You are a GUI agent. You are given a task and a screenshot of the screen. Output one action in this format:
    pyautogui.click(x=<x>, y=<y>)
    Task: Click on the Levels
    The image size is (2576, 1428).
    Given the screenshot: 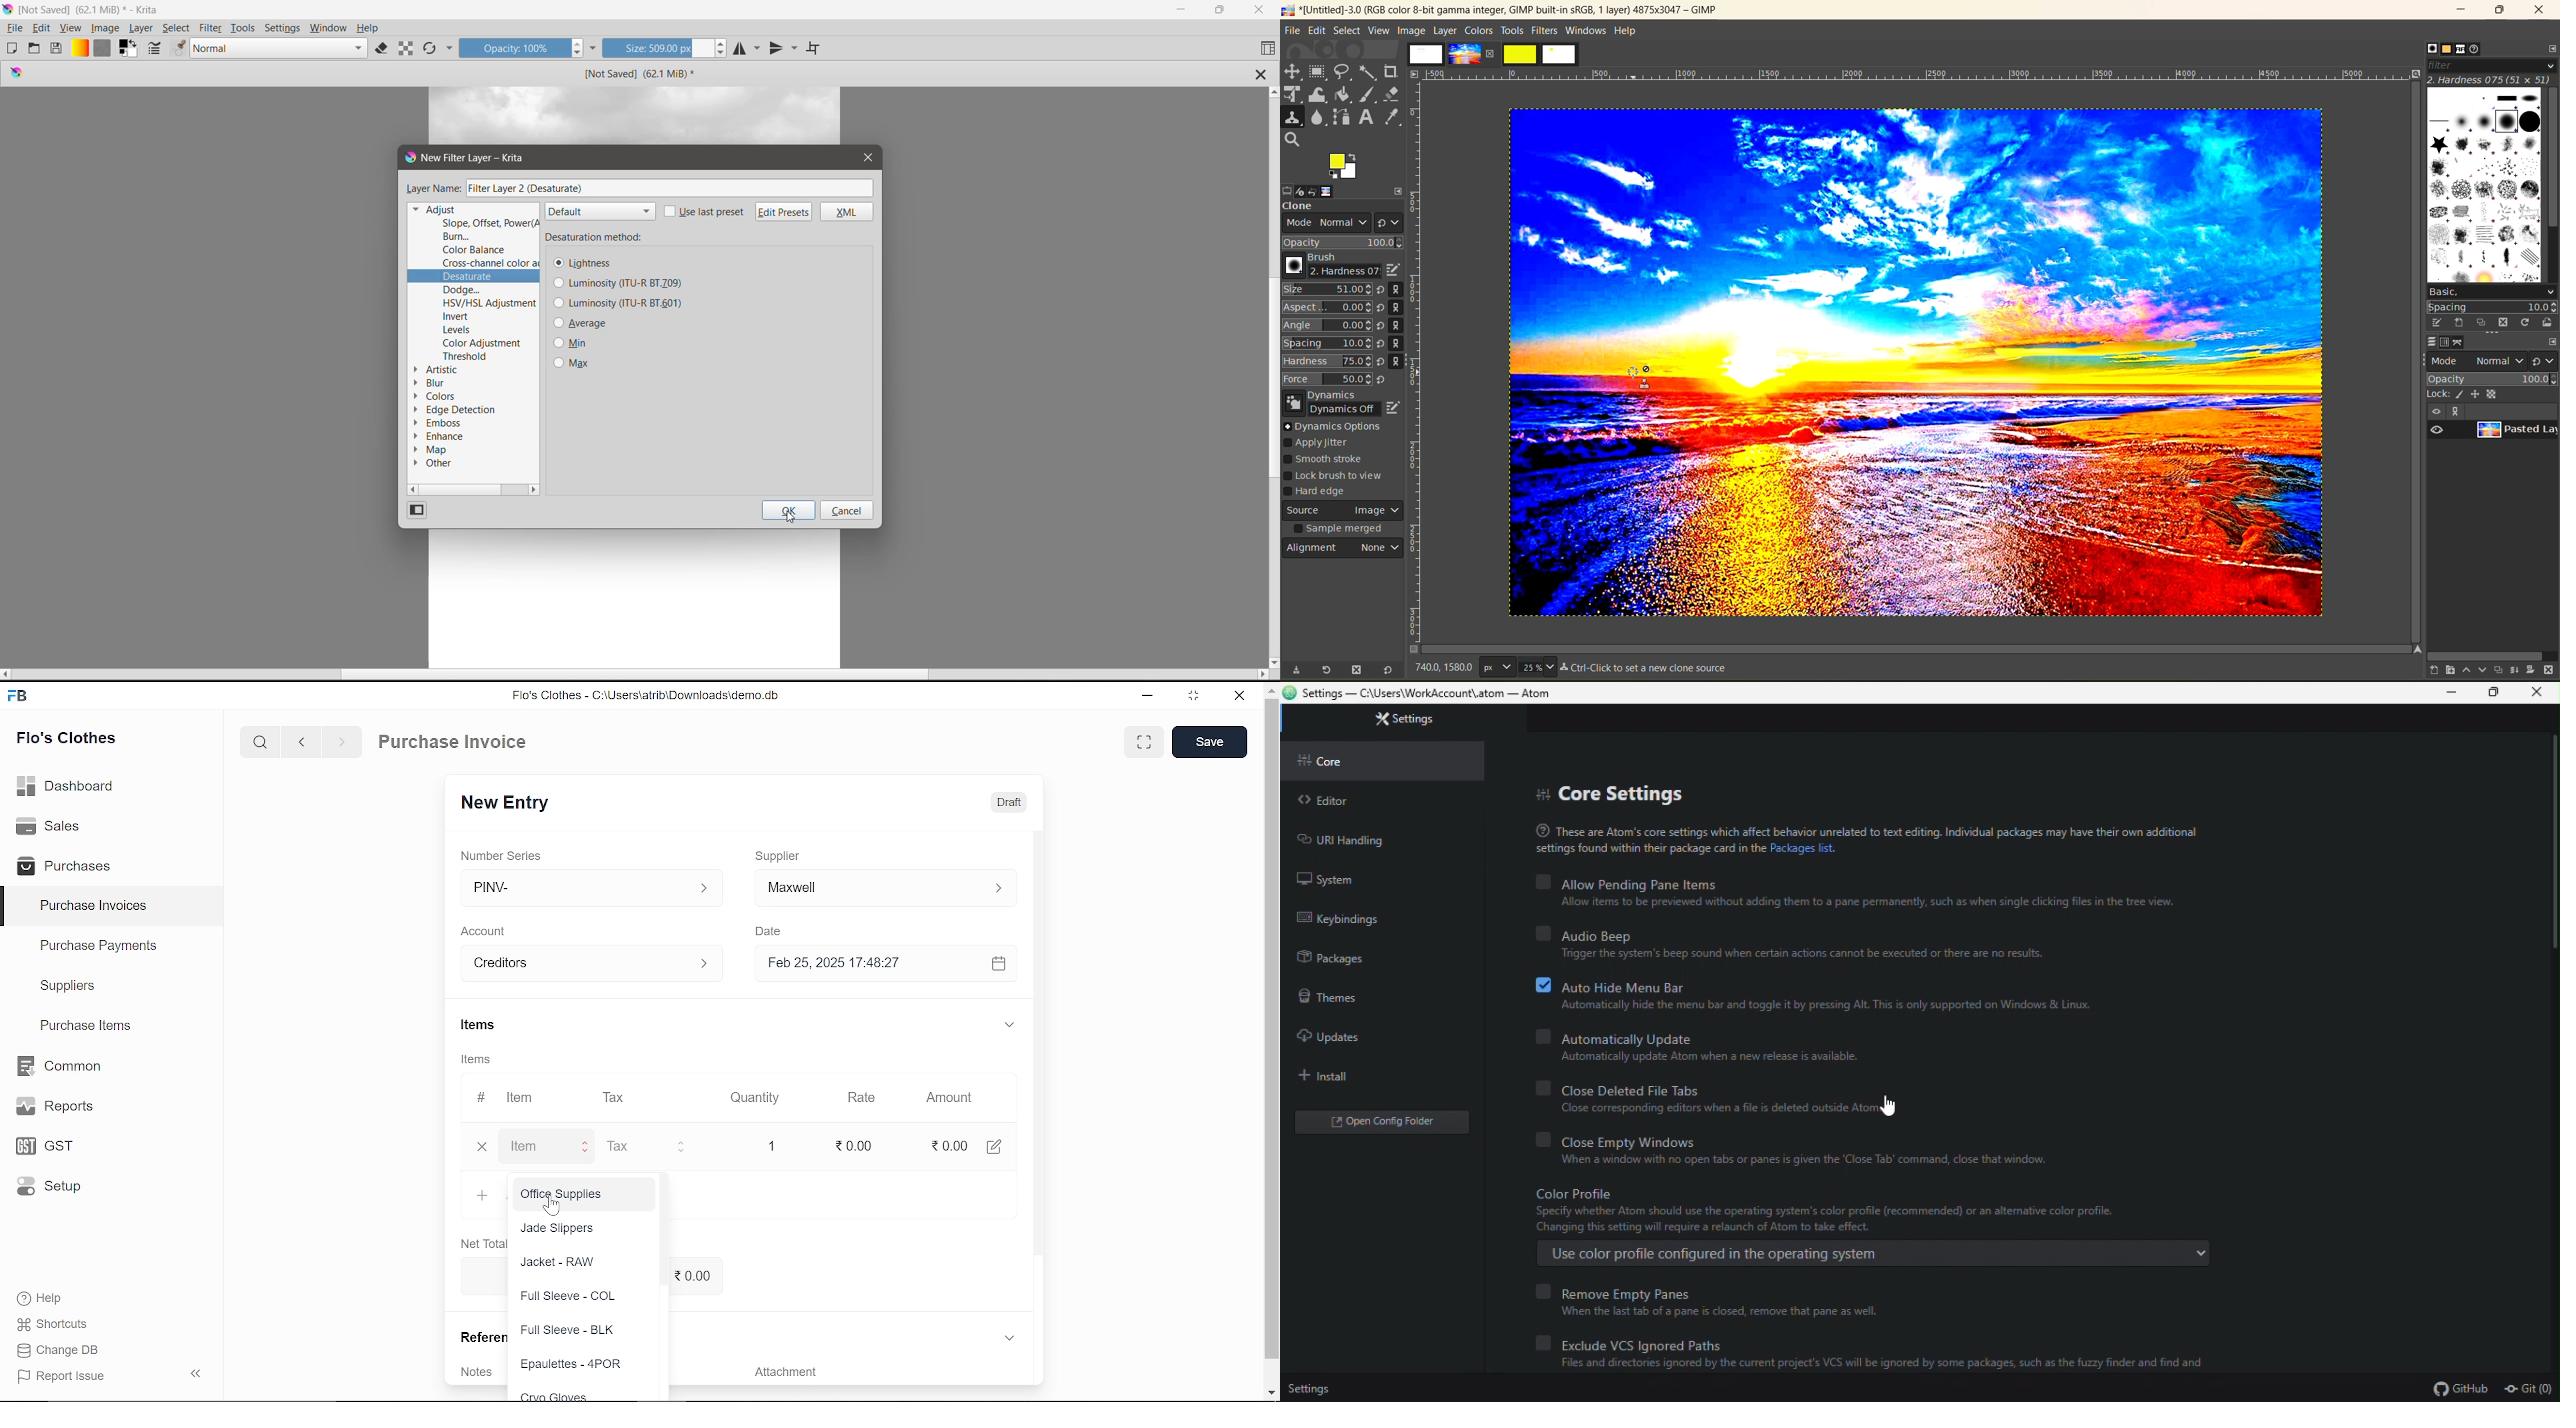 What is the action you would take?
    pyautogui.click(x=457, y=331)
    